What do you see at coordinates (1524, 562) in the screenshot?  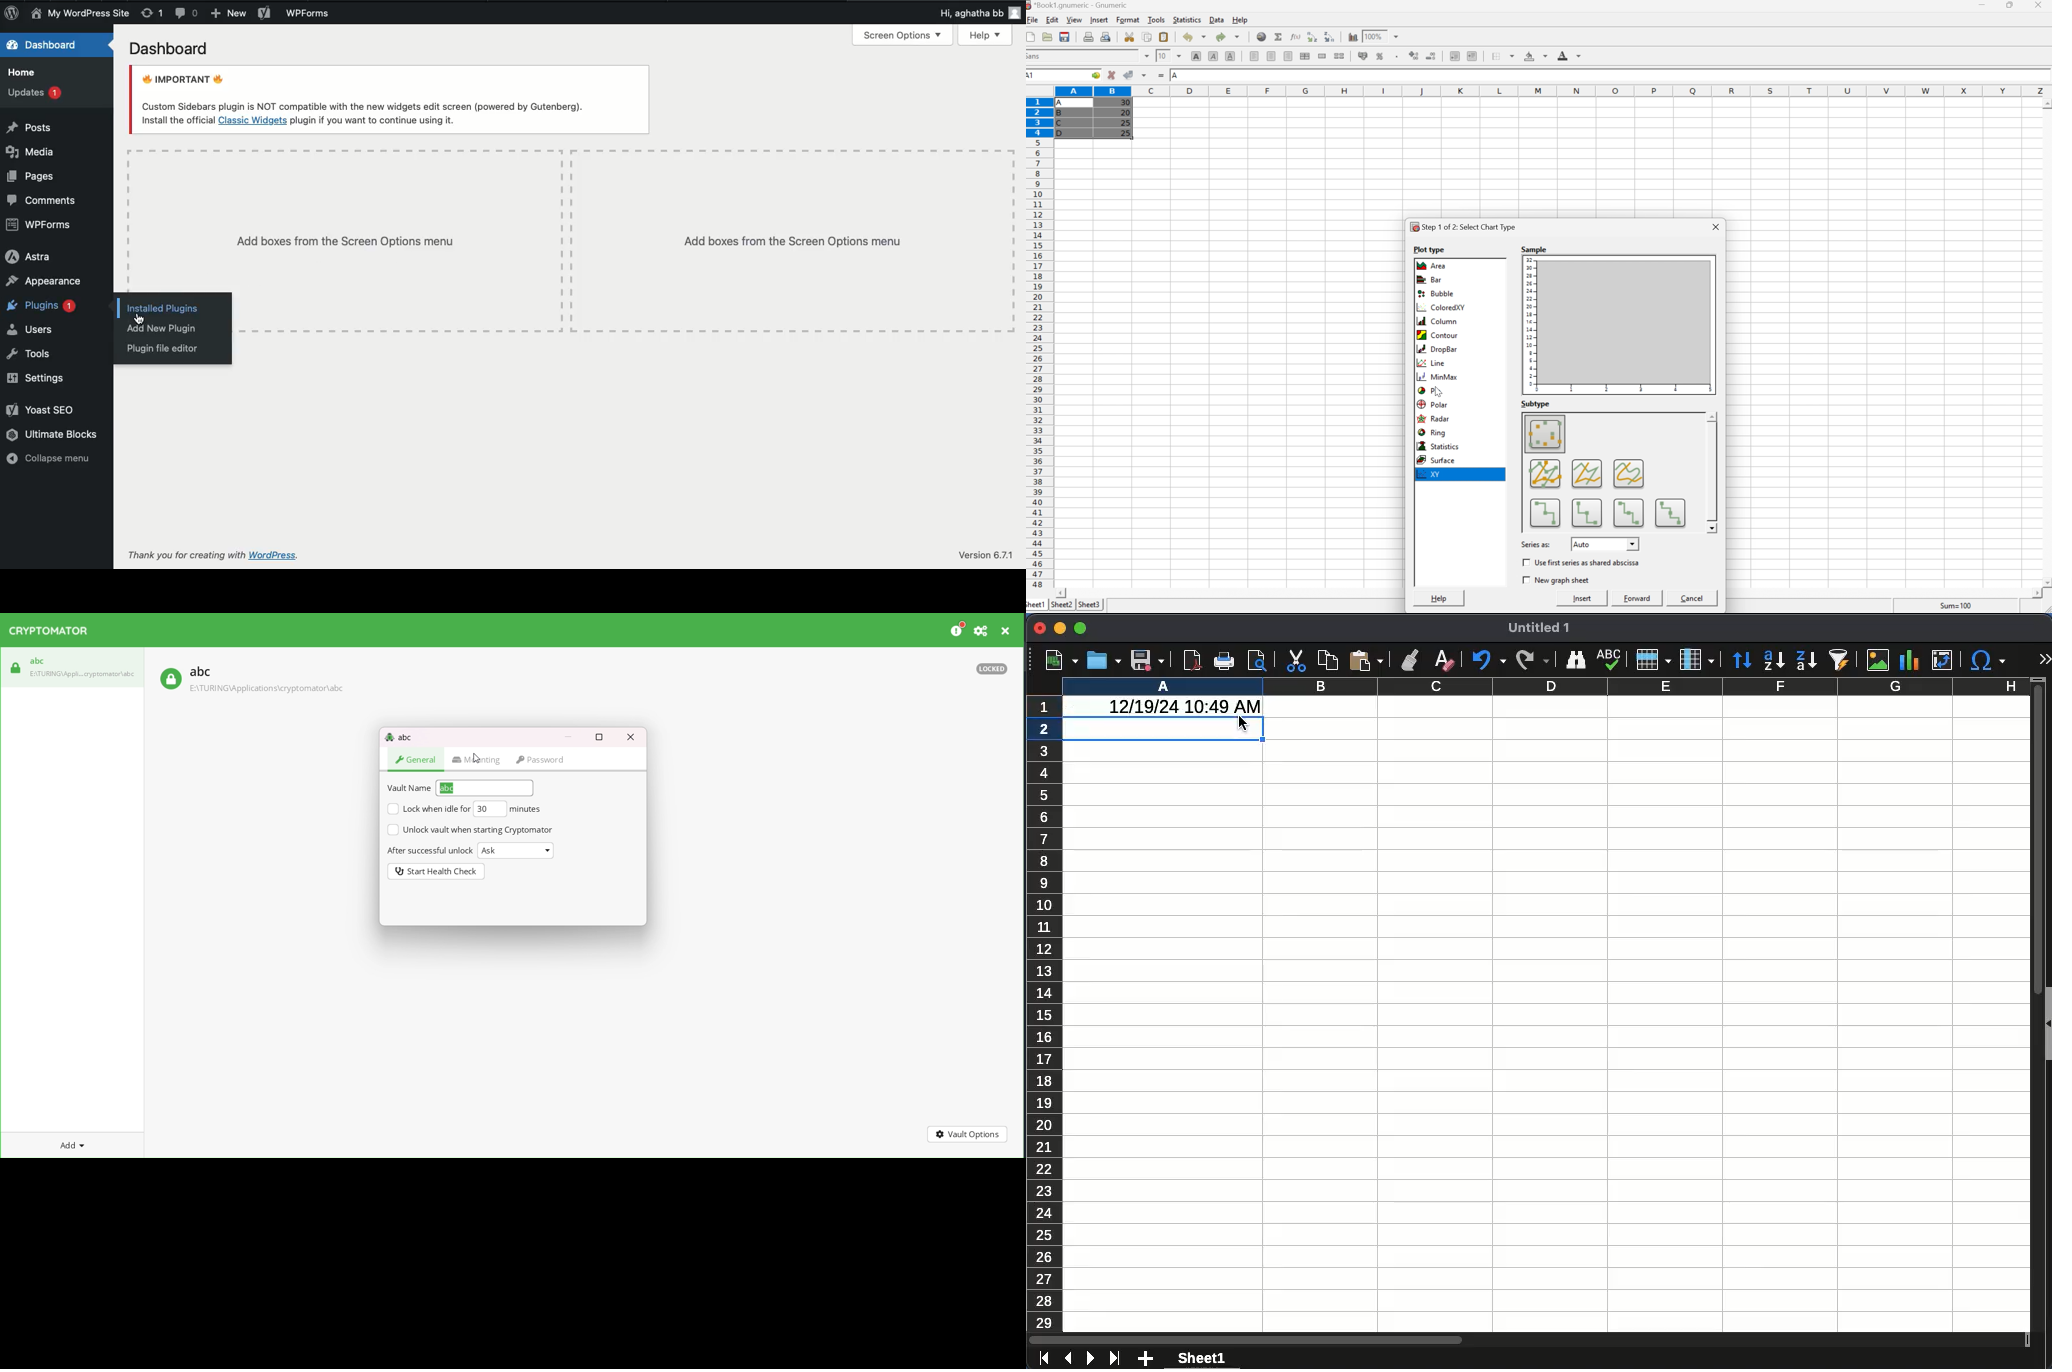 I see `Checkbox` at bounding box center [1524, 562].